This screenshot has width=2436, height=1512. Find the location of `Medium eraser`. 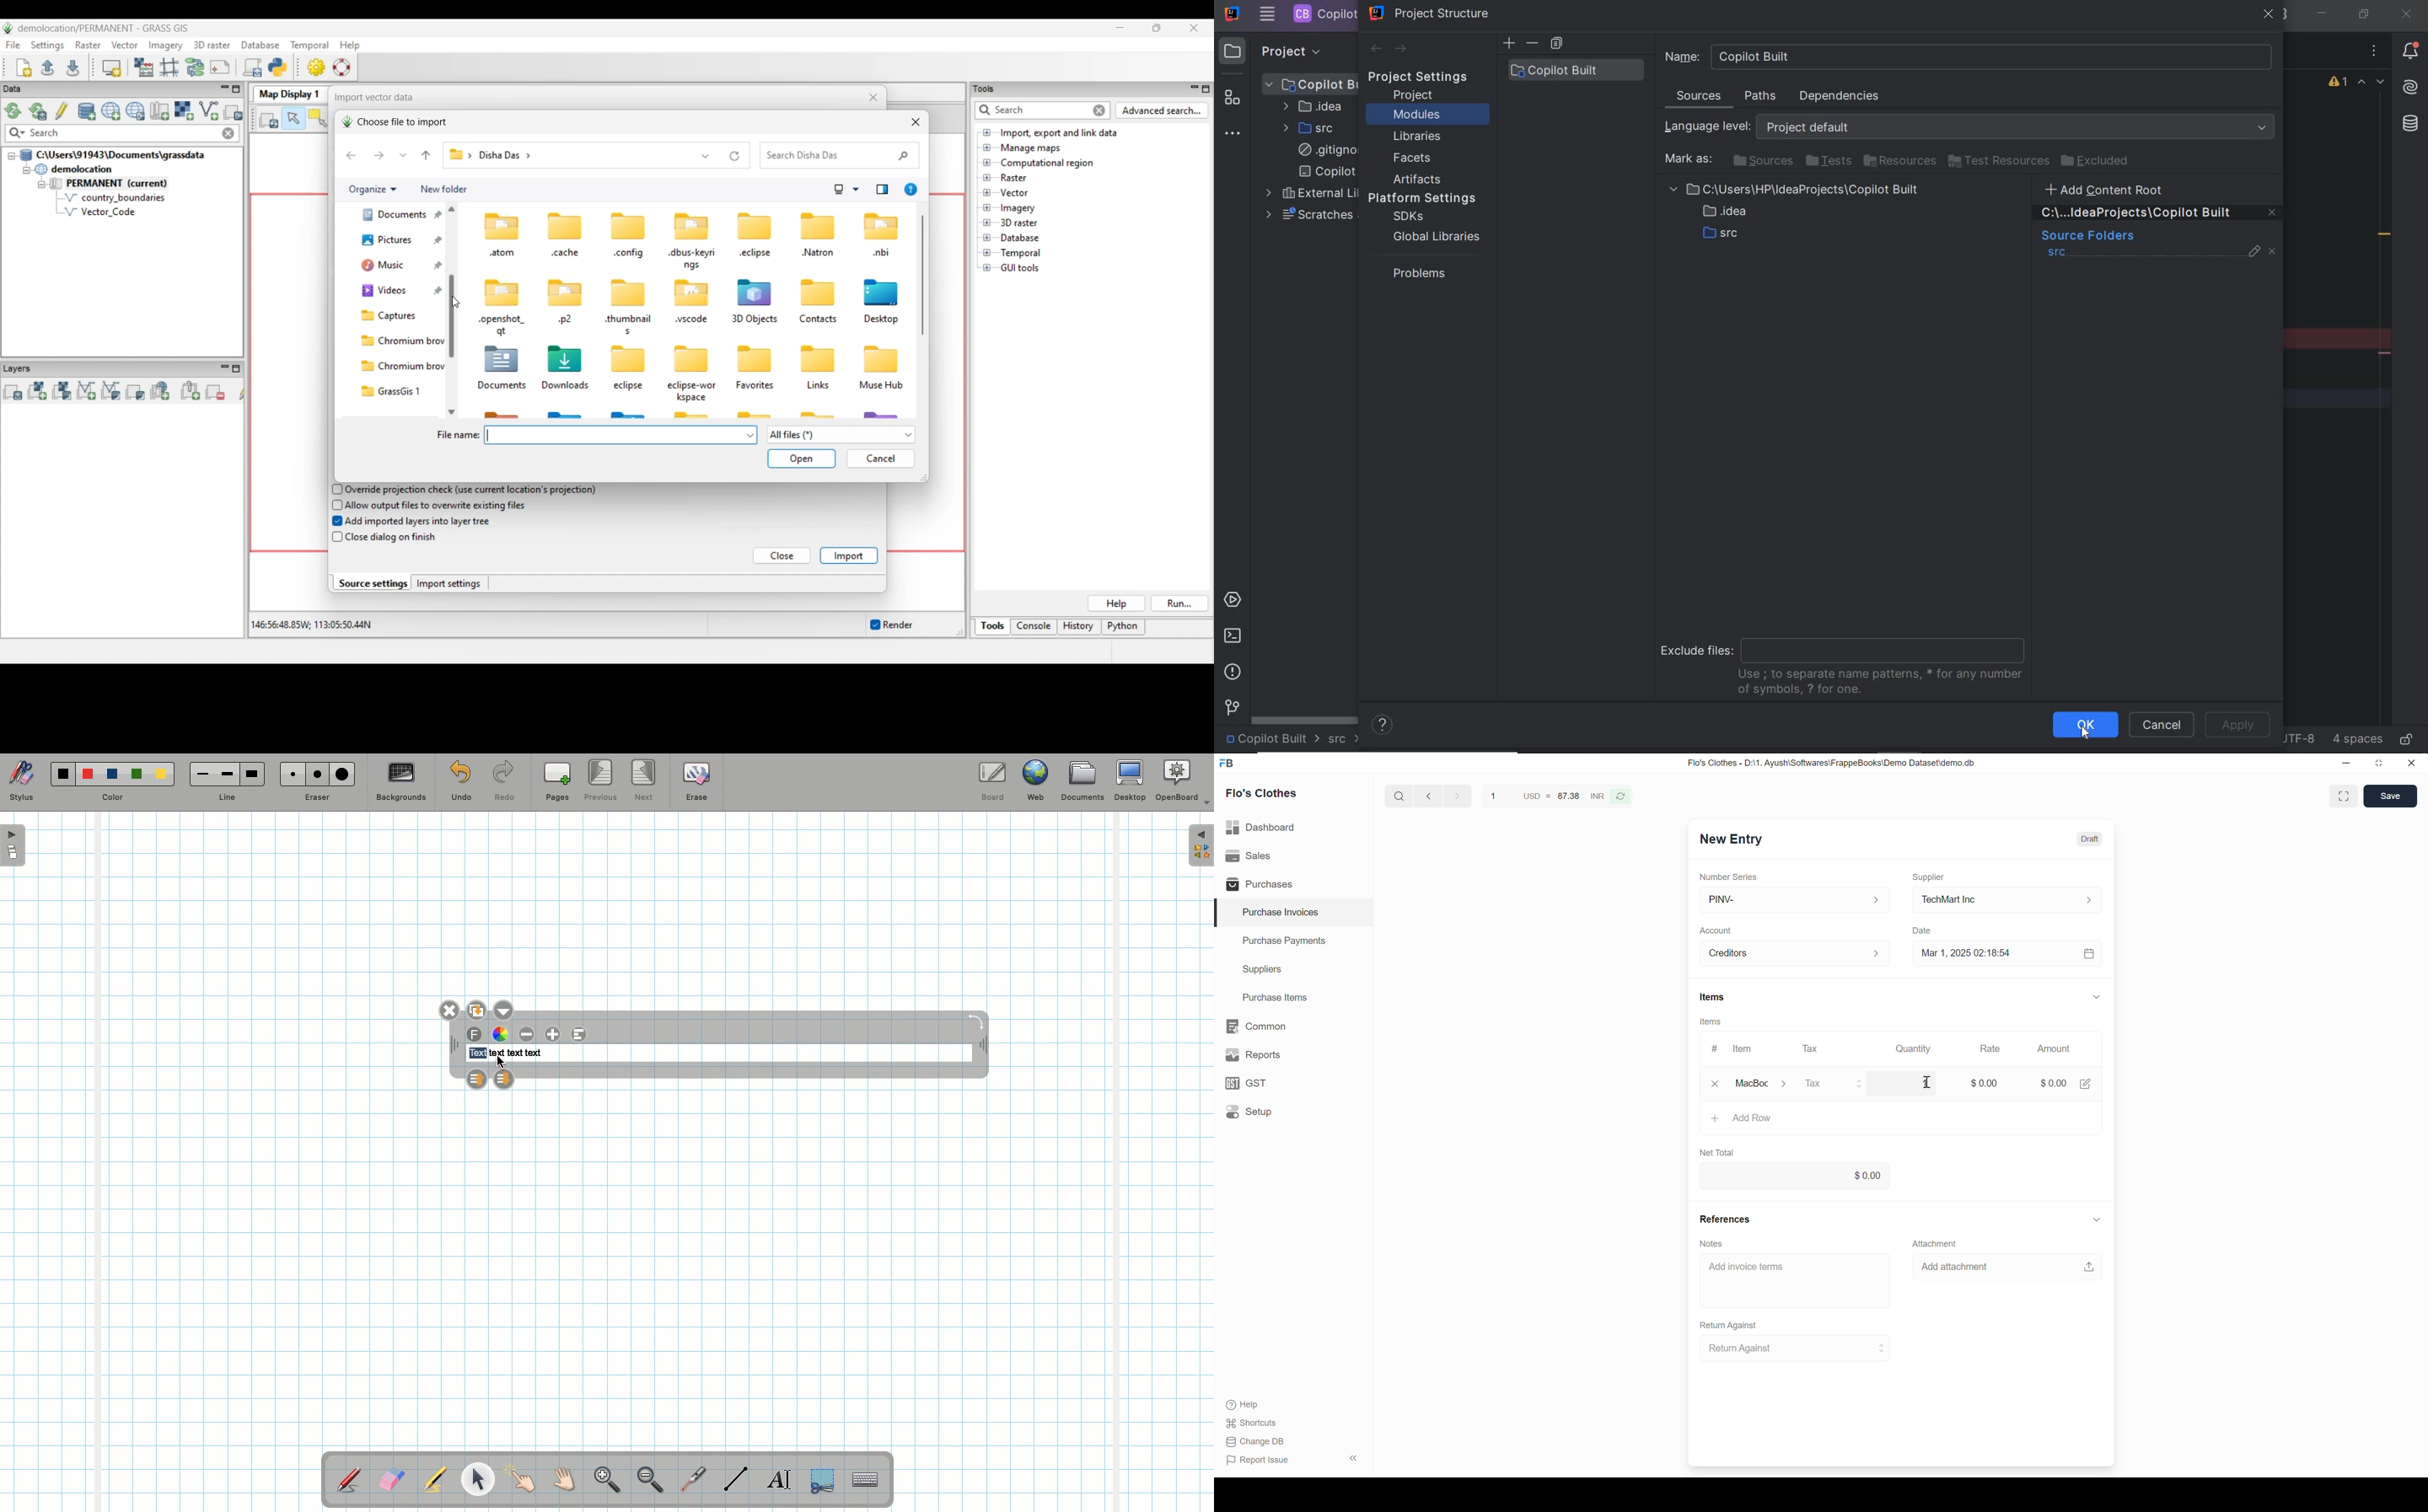

Medium eraser is located at coordinates (314, 774).